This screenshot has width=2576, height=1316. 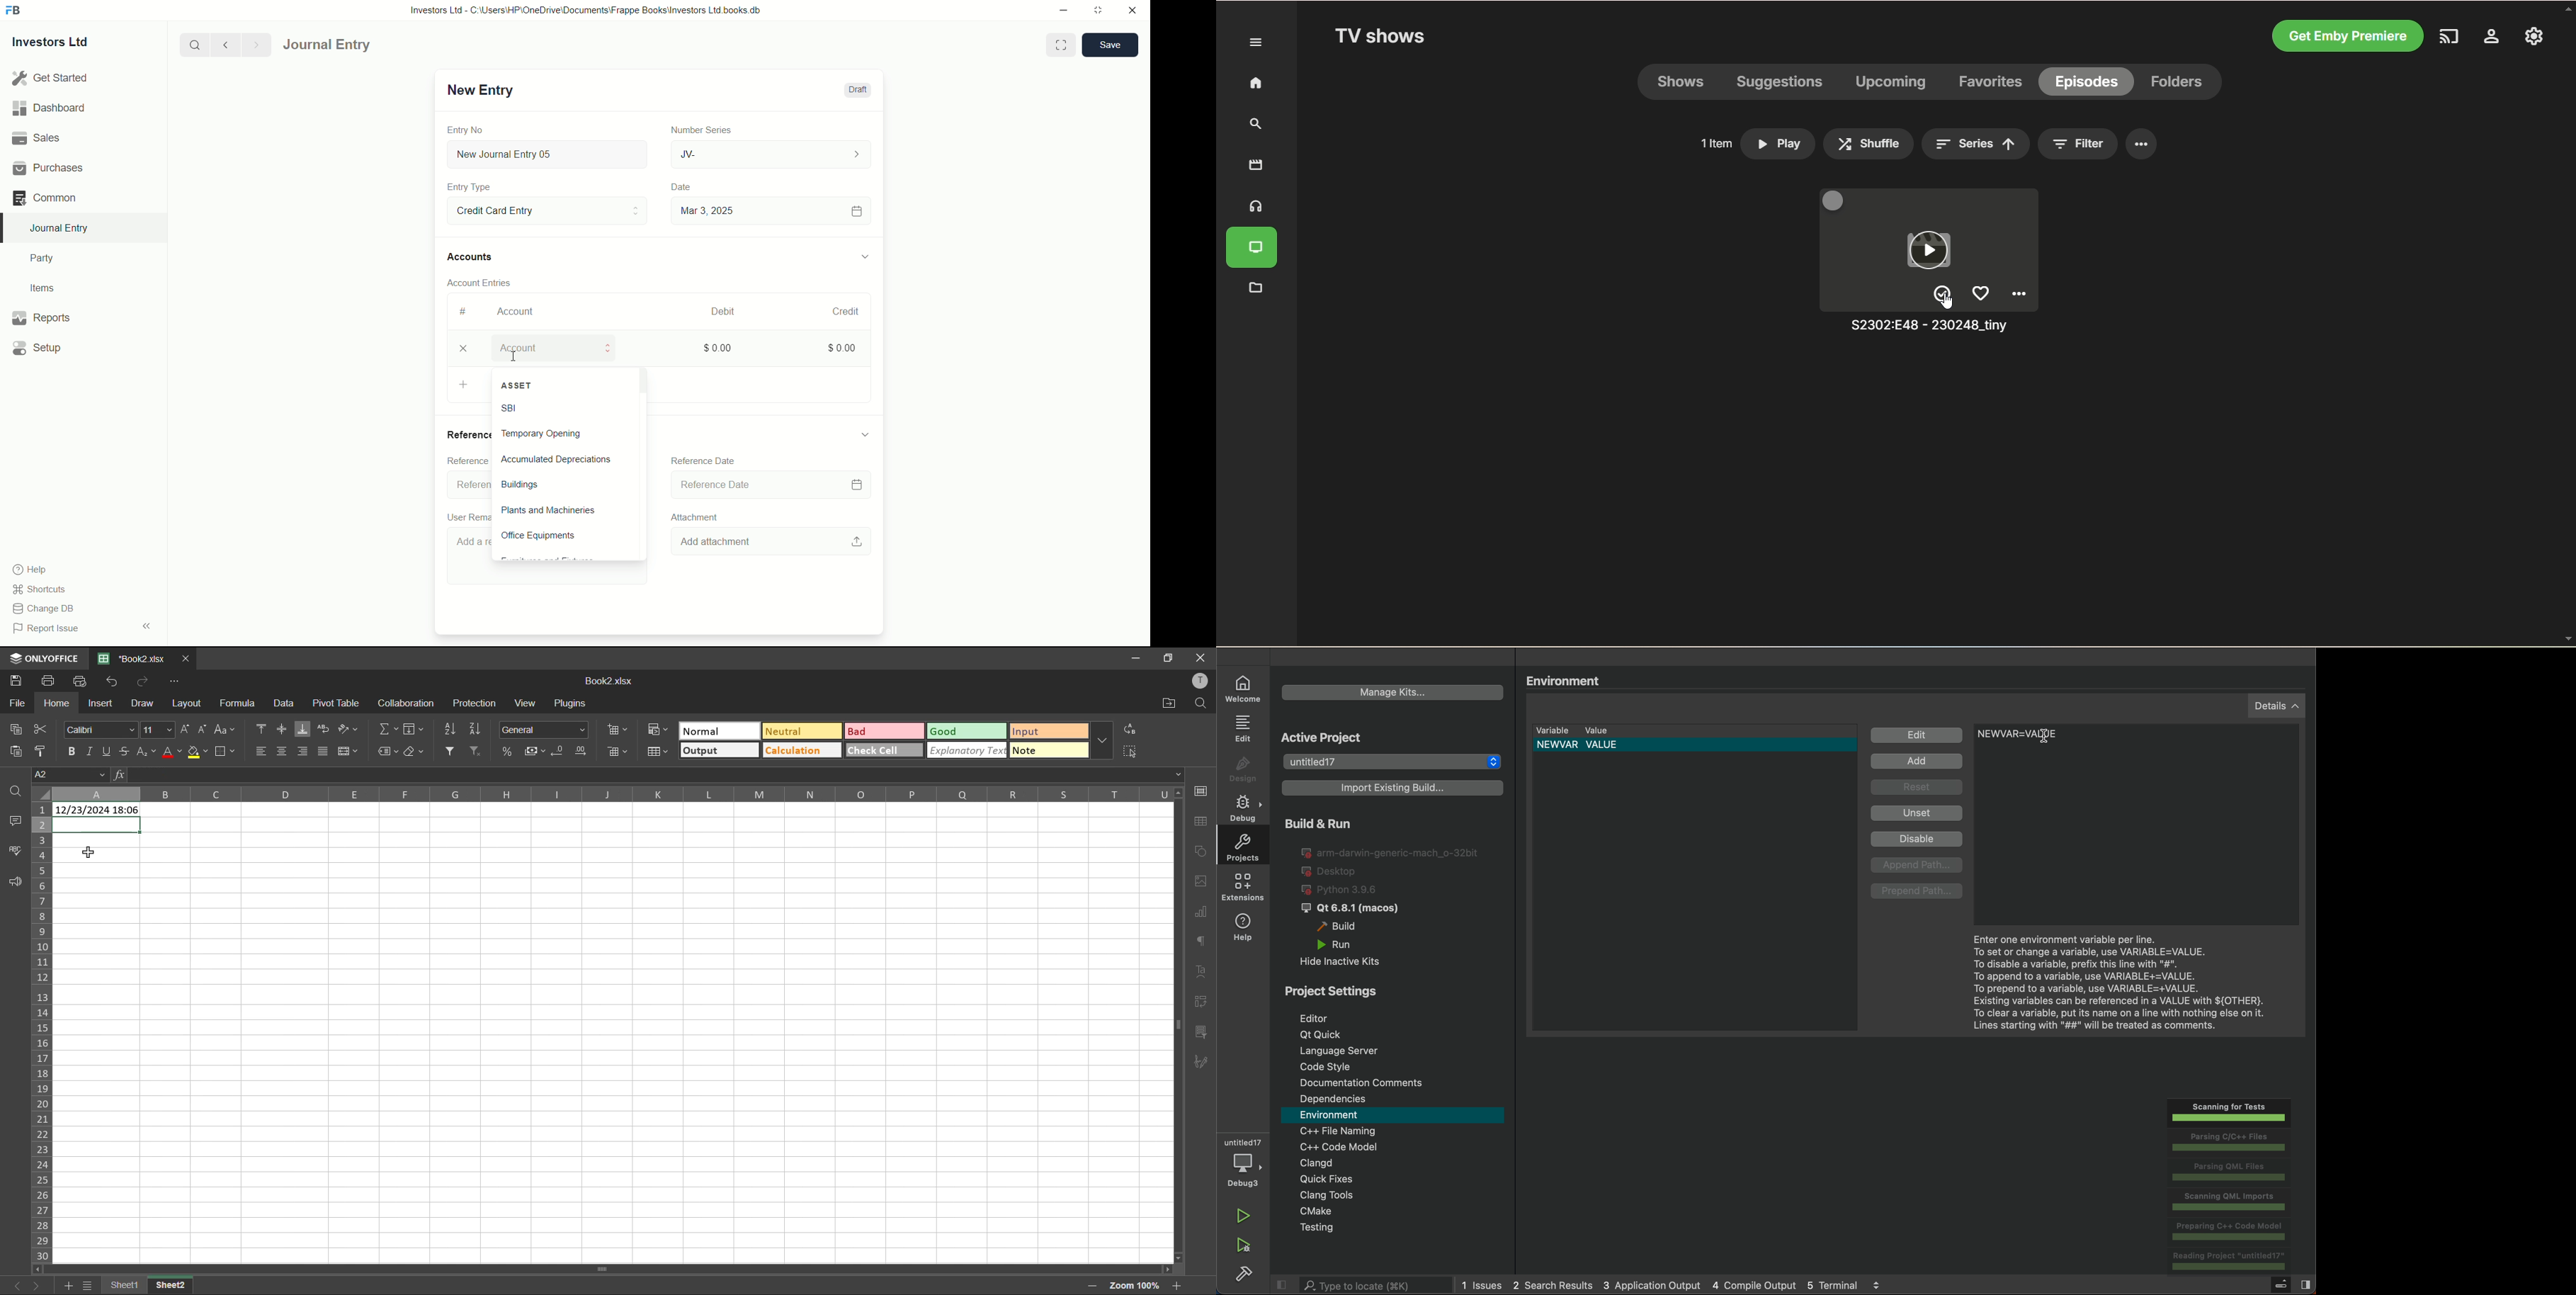 What do you see at coordinates (546, 210) in the screenshot?
I see `Entry Type` at bounding box center [546, 210].